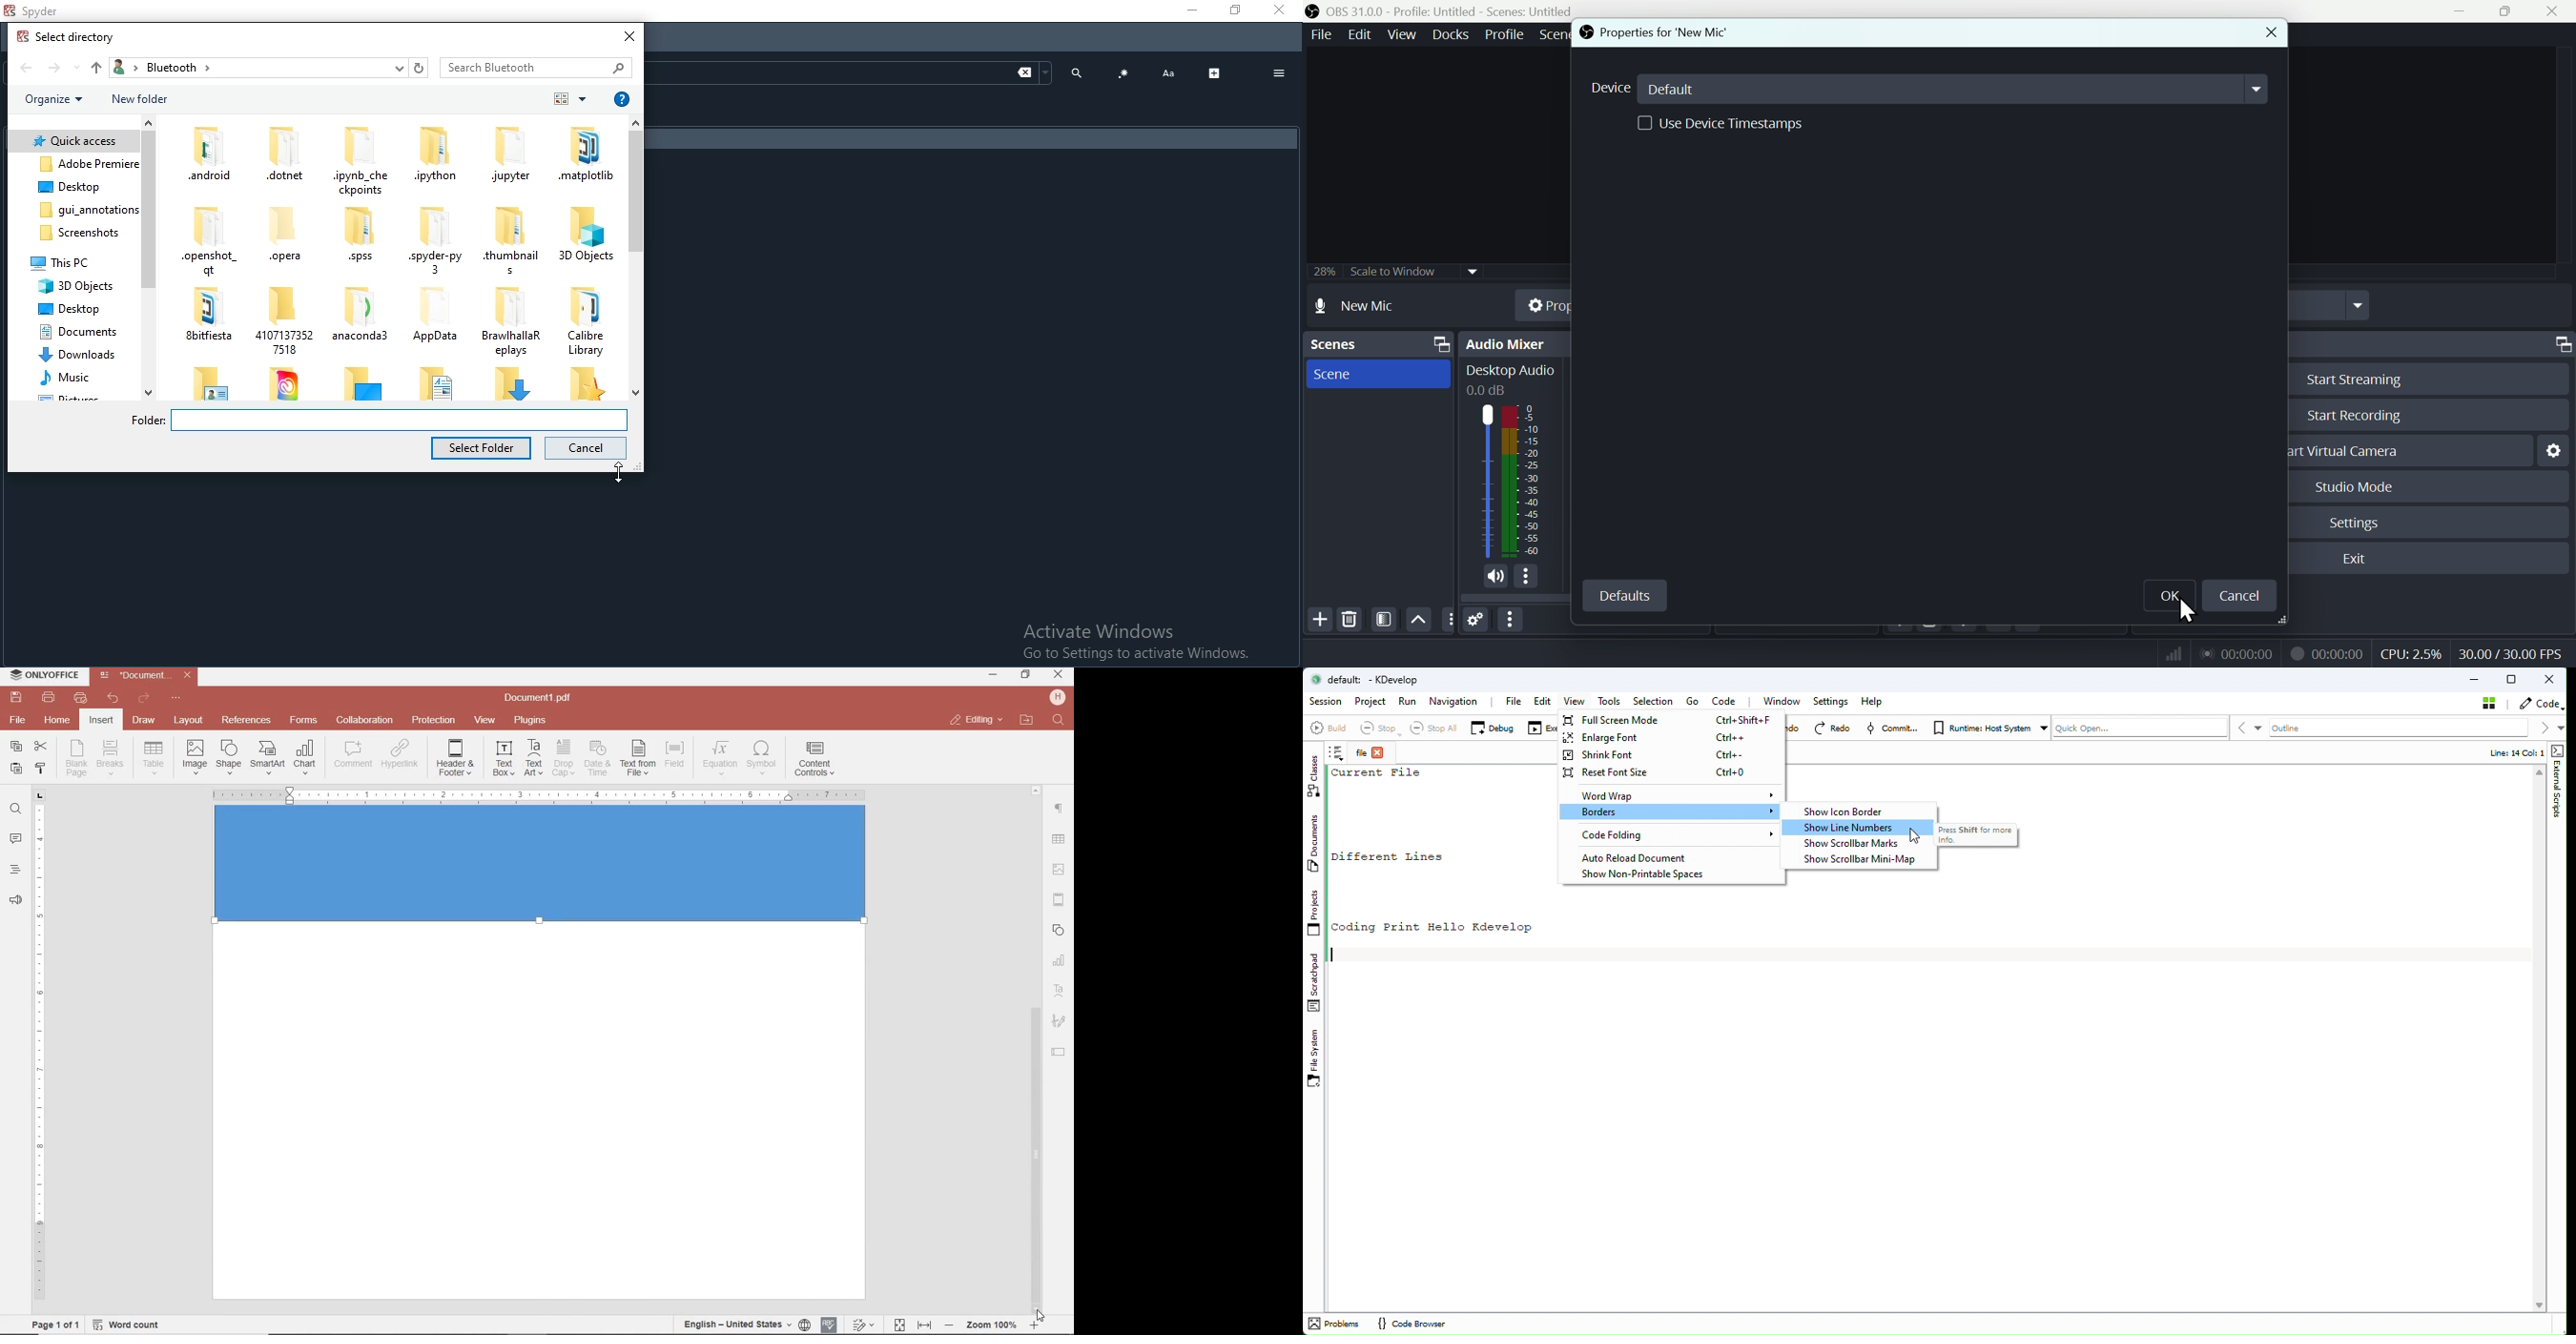  I want to click on file5, so click(74, 234).